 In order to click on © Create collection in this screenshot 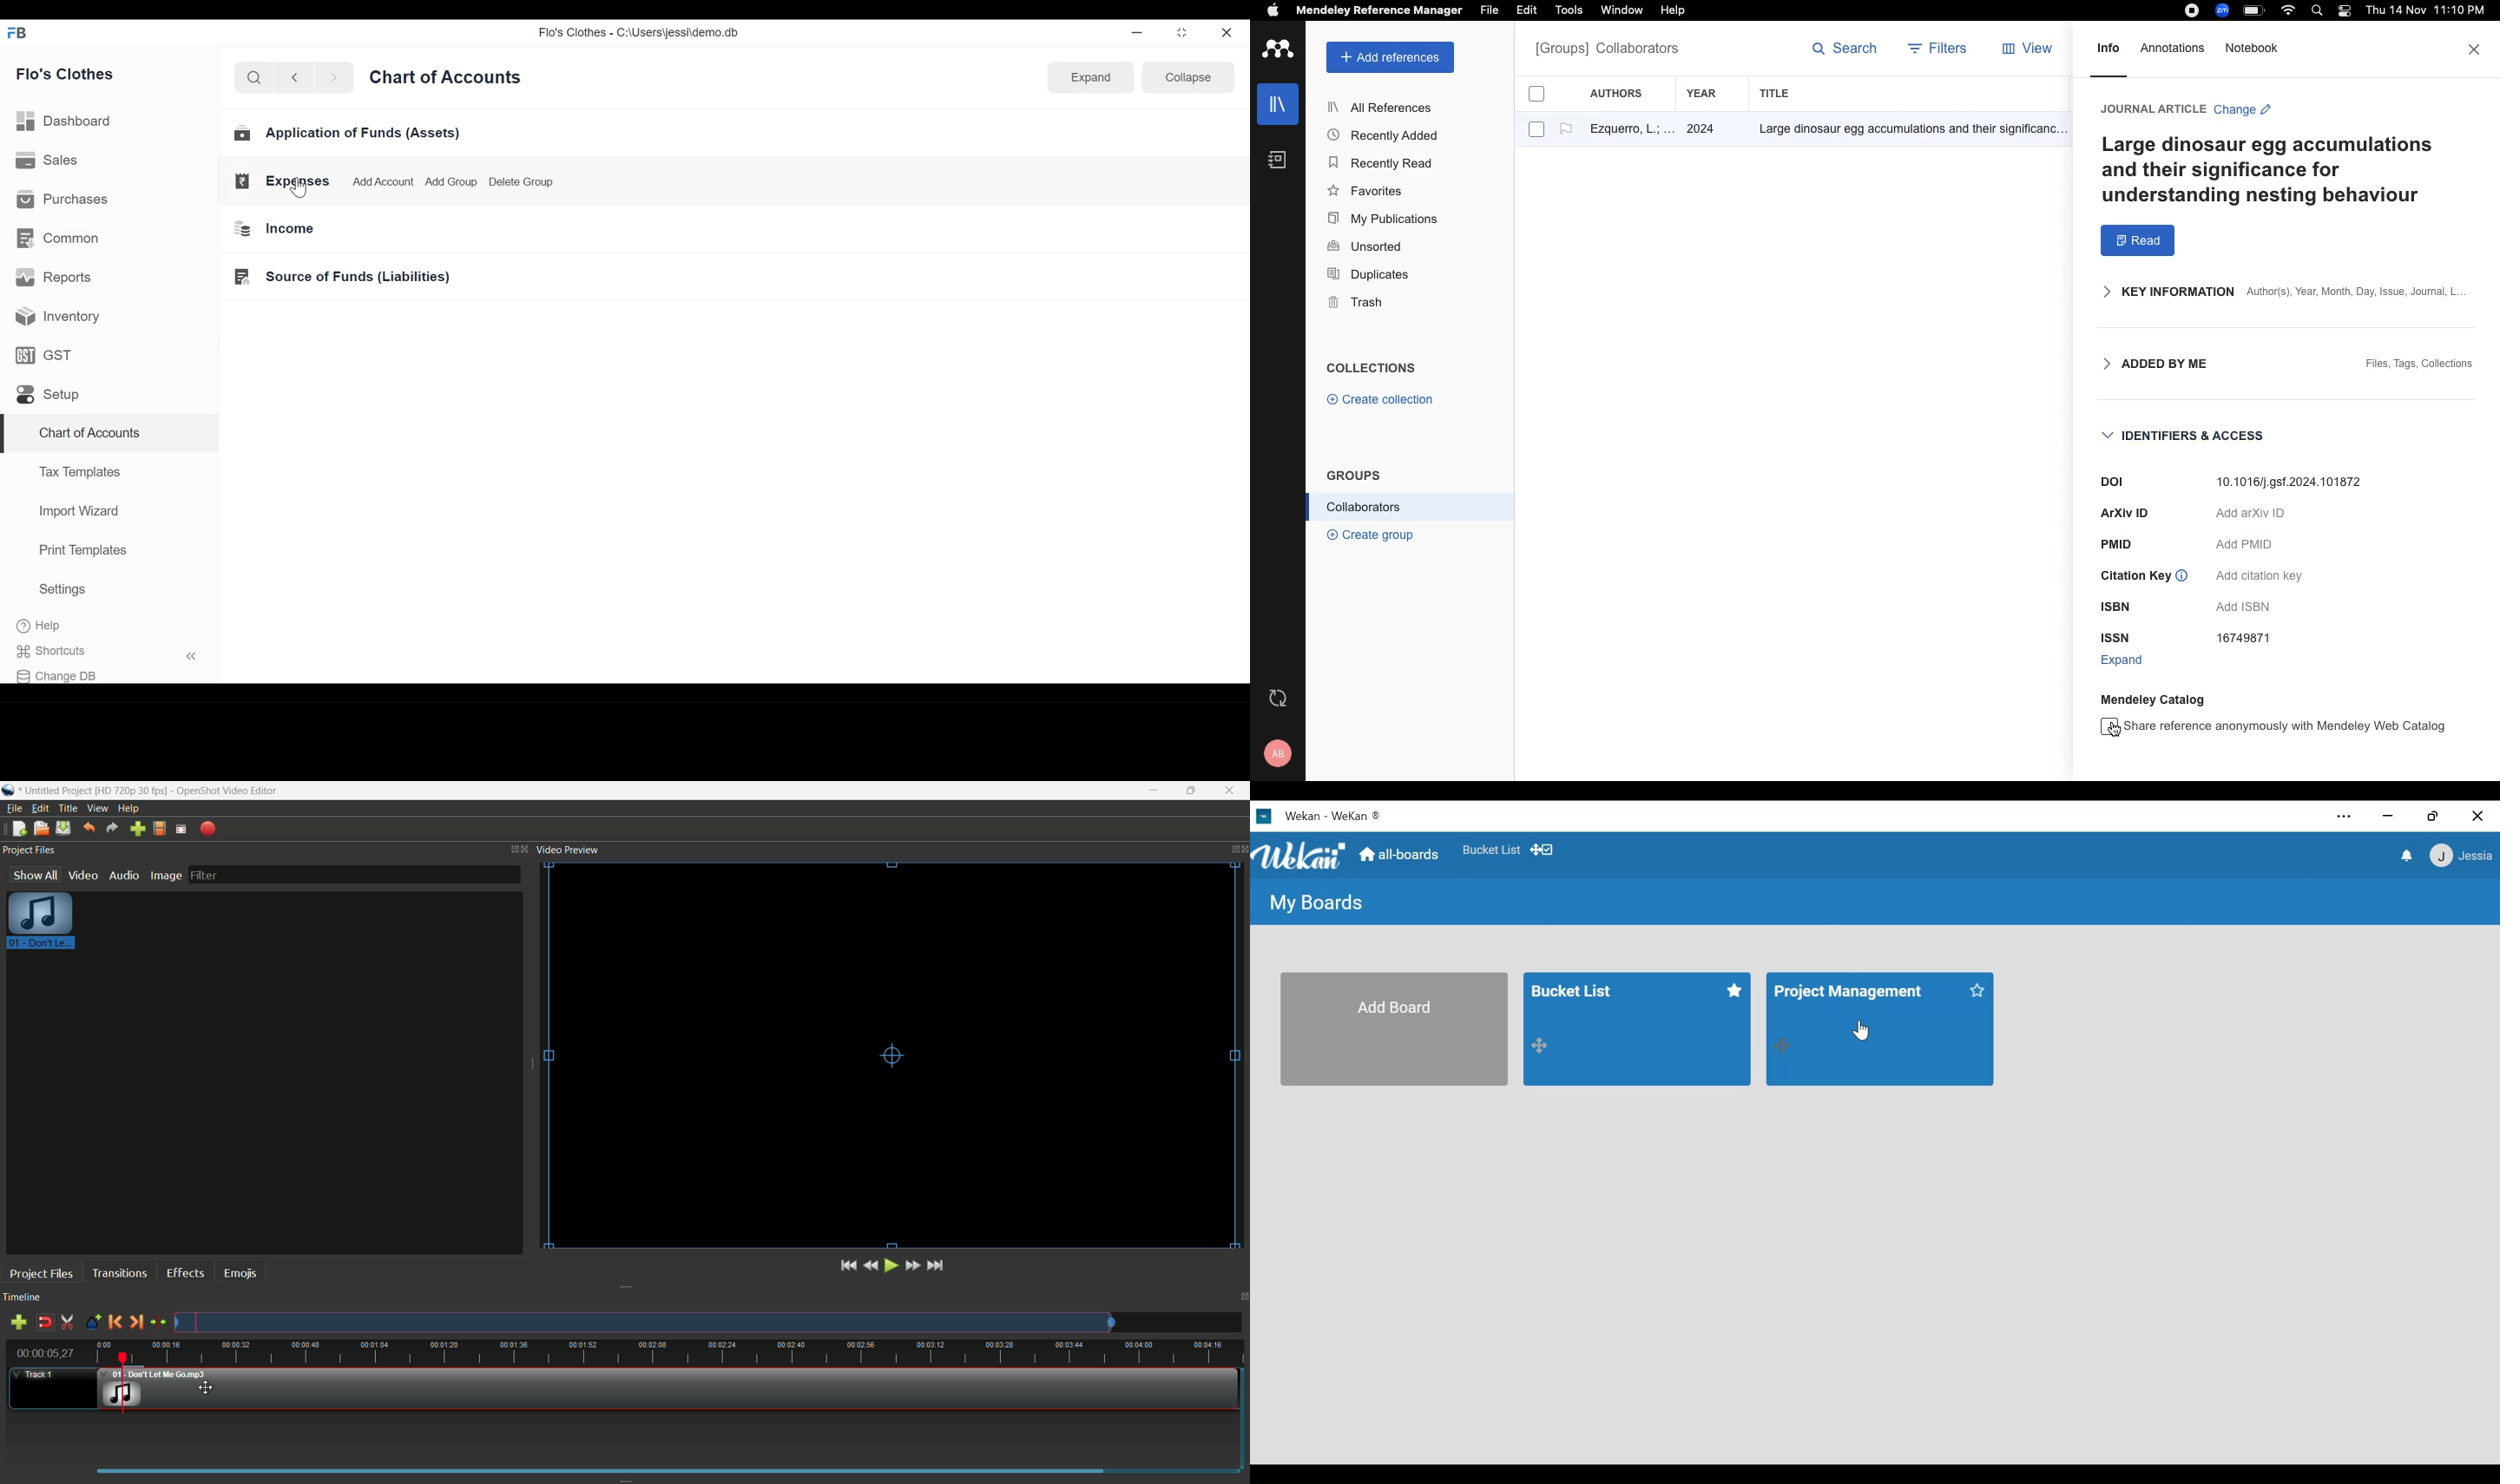, I will do `click(1381, 403)`.